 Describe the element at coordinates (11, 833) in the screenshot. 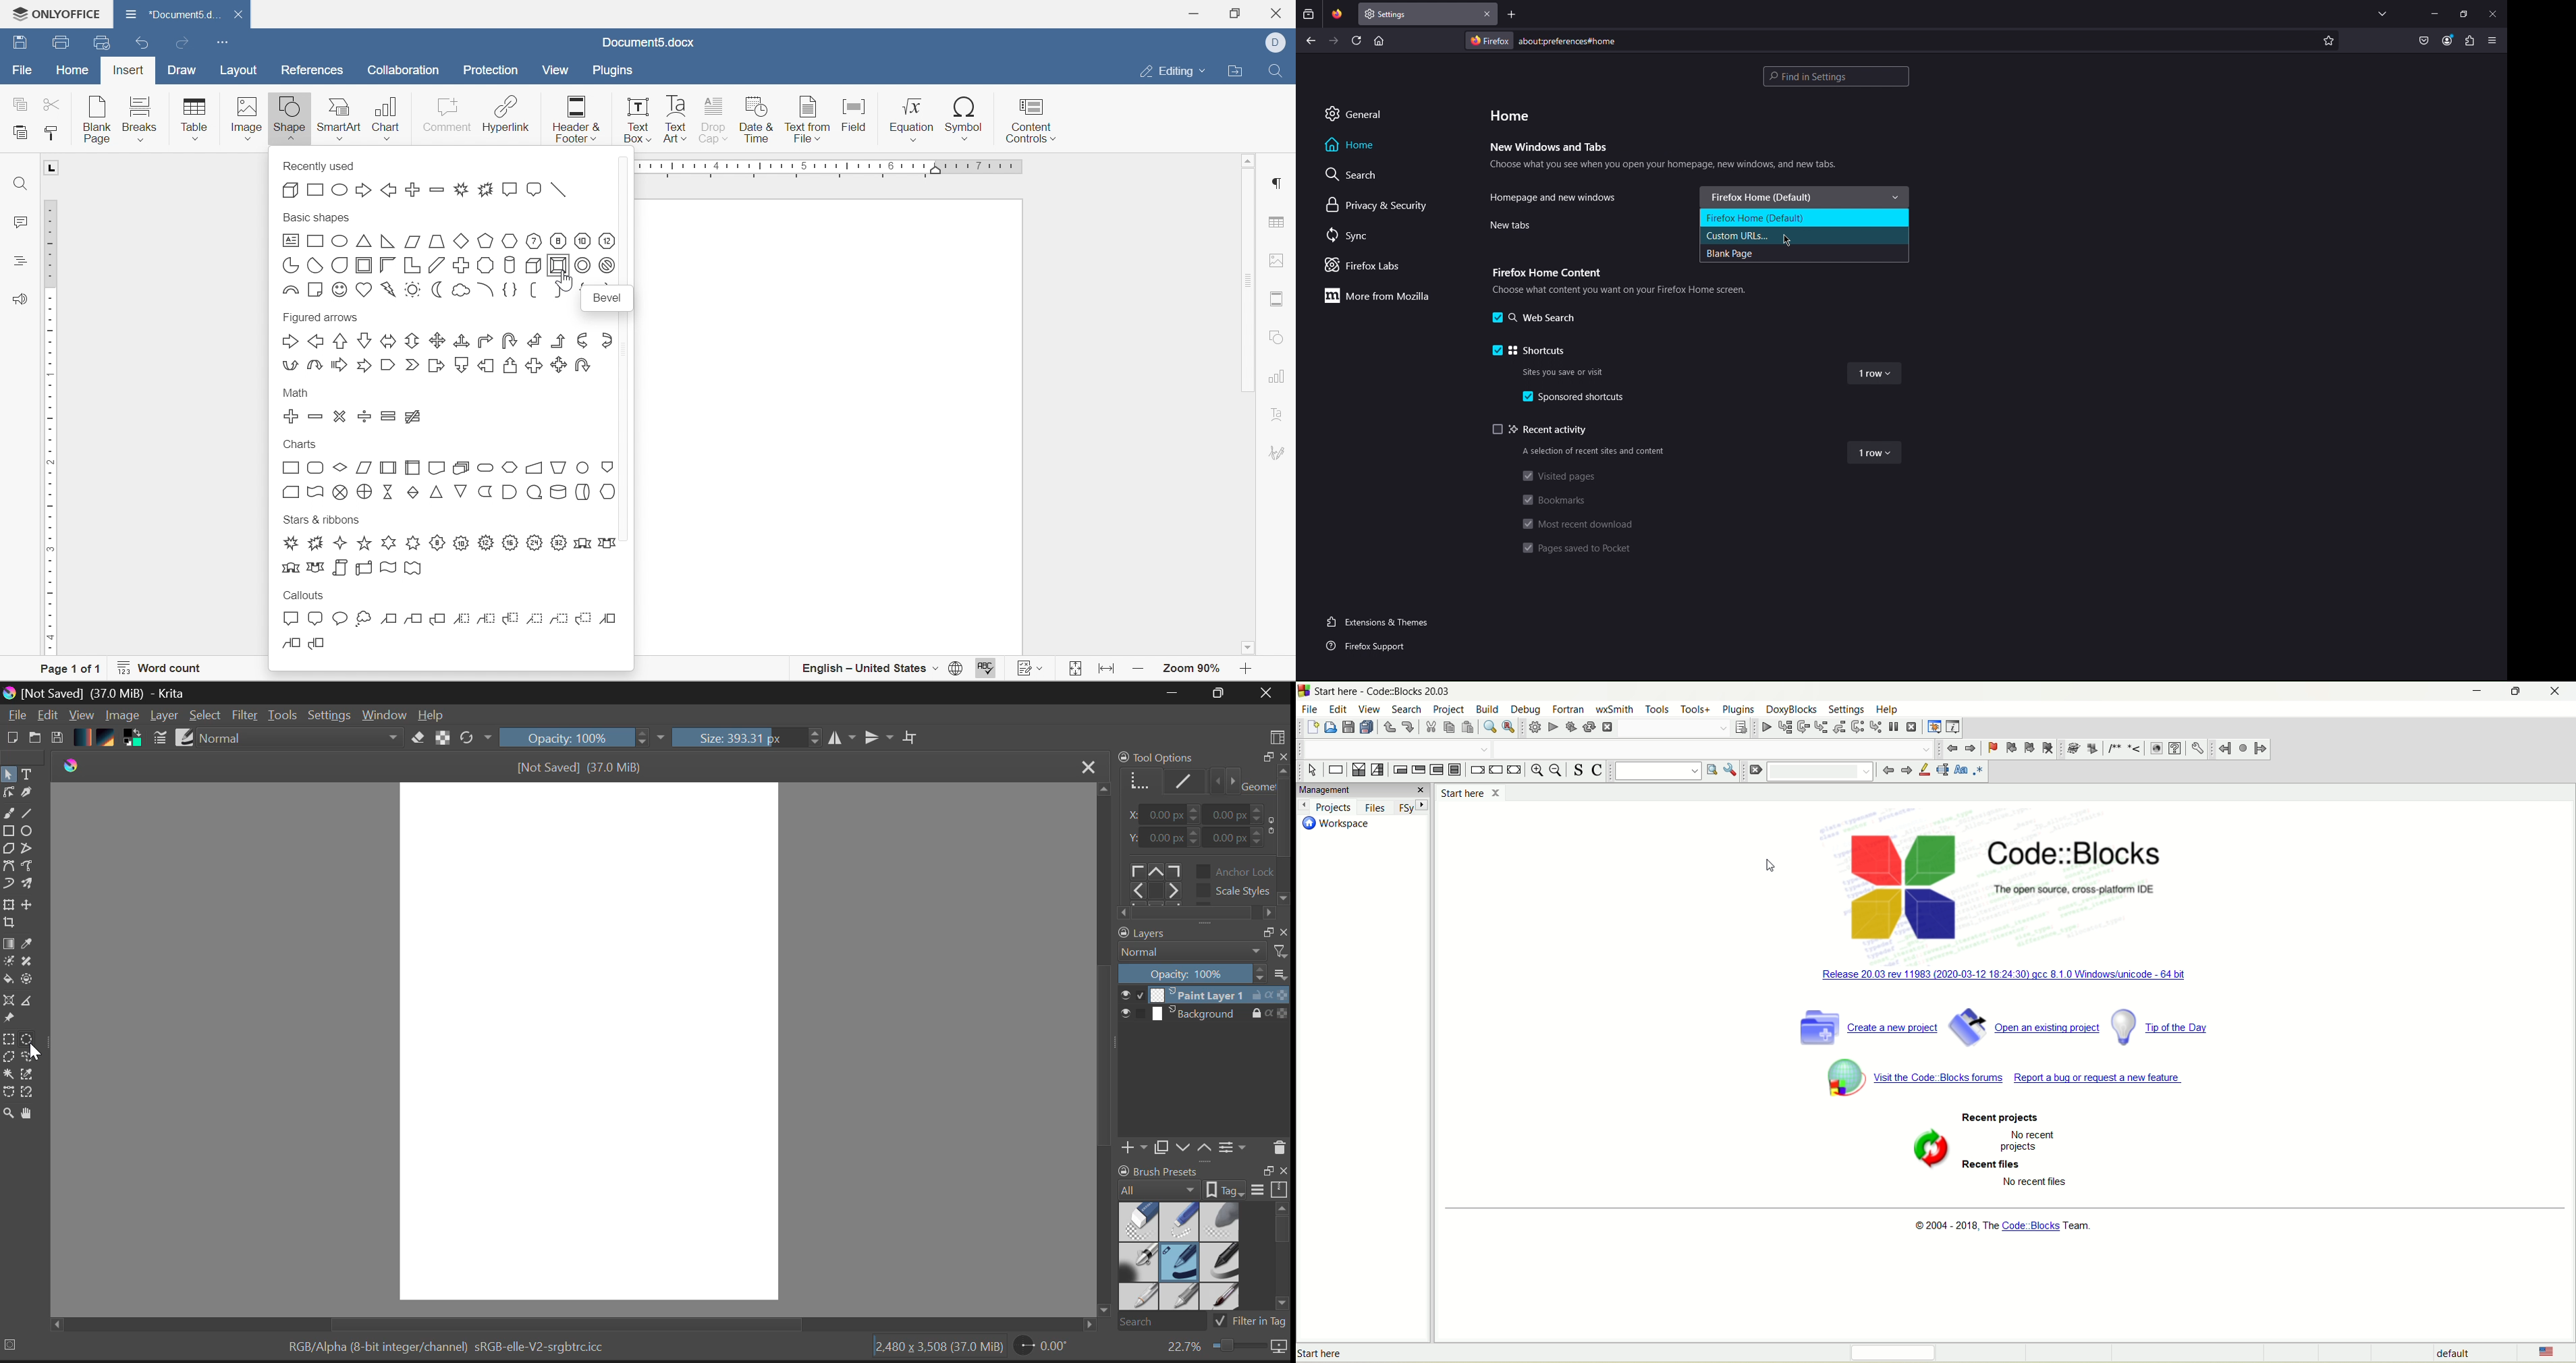

I see `Rectangle` at that location.